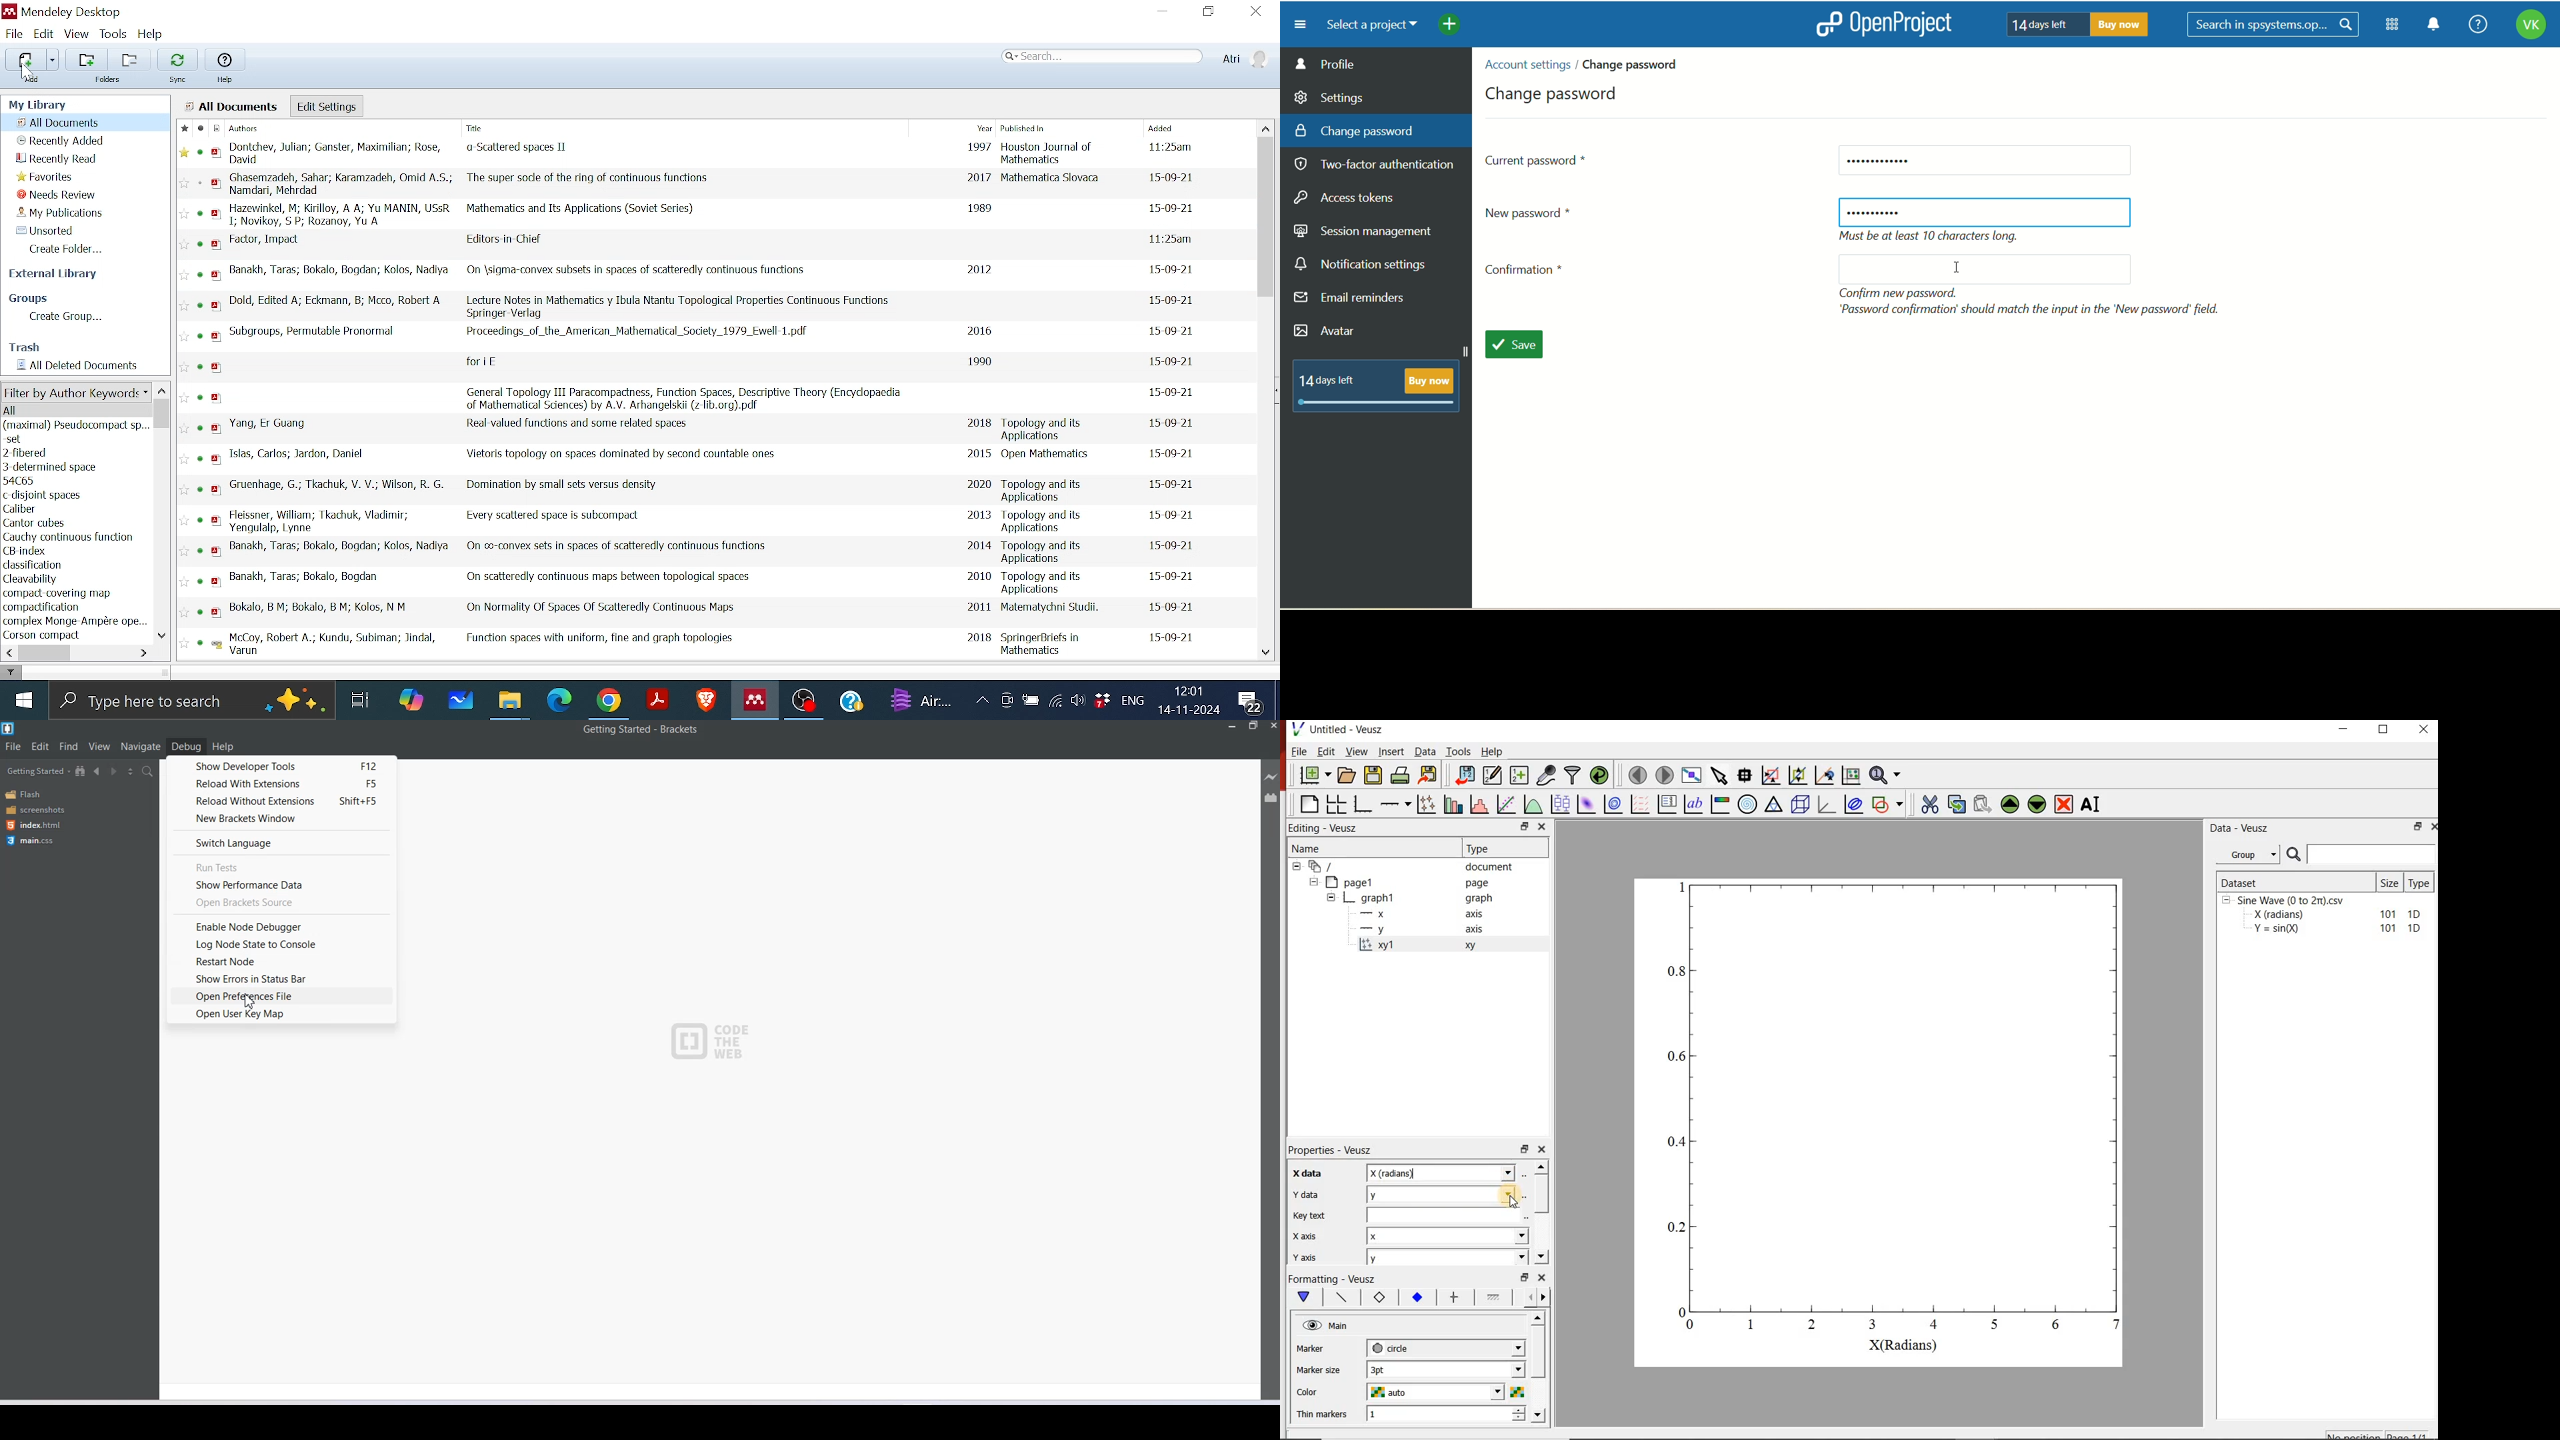 The image size is (2576, 1456). Describe the element at coordinates (41, 746) in the screenshot. I see `Edit` at that location.